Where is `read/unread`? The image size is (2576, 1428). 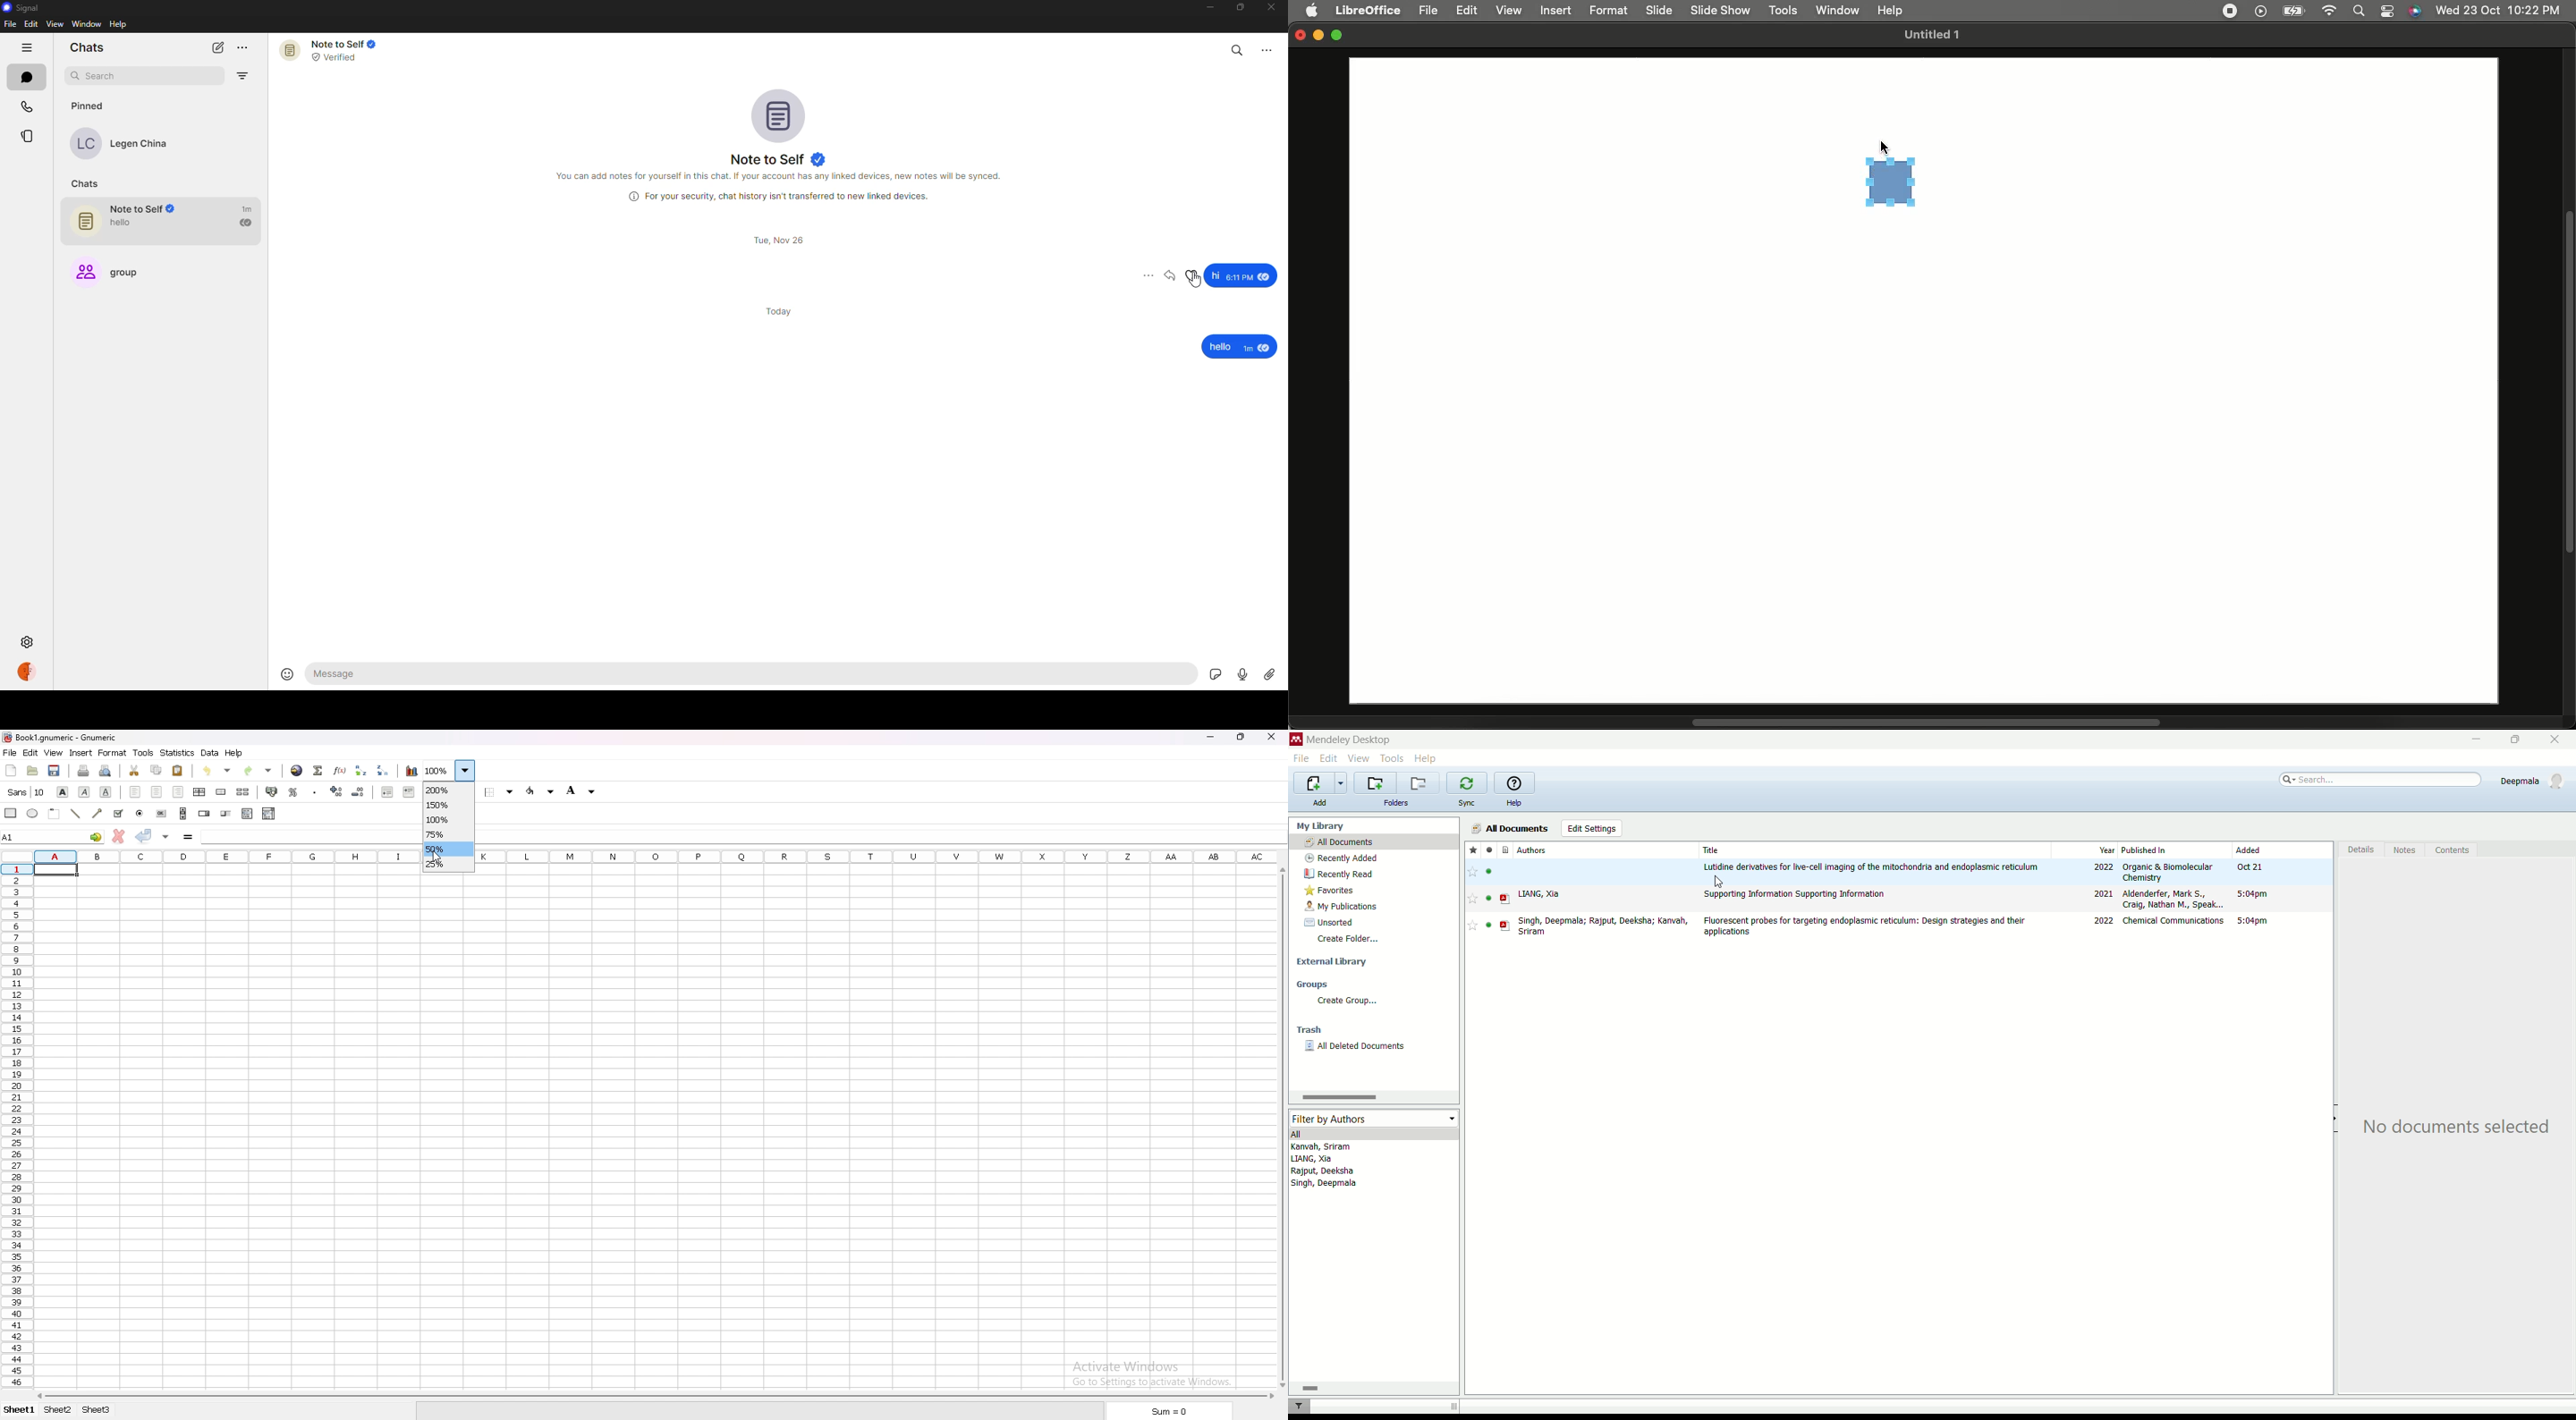 read/unread is located at coordinates (1485, 926).